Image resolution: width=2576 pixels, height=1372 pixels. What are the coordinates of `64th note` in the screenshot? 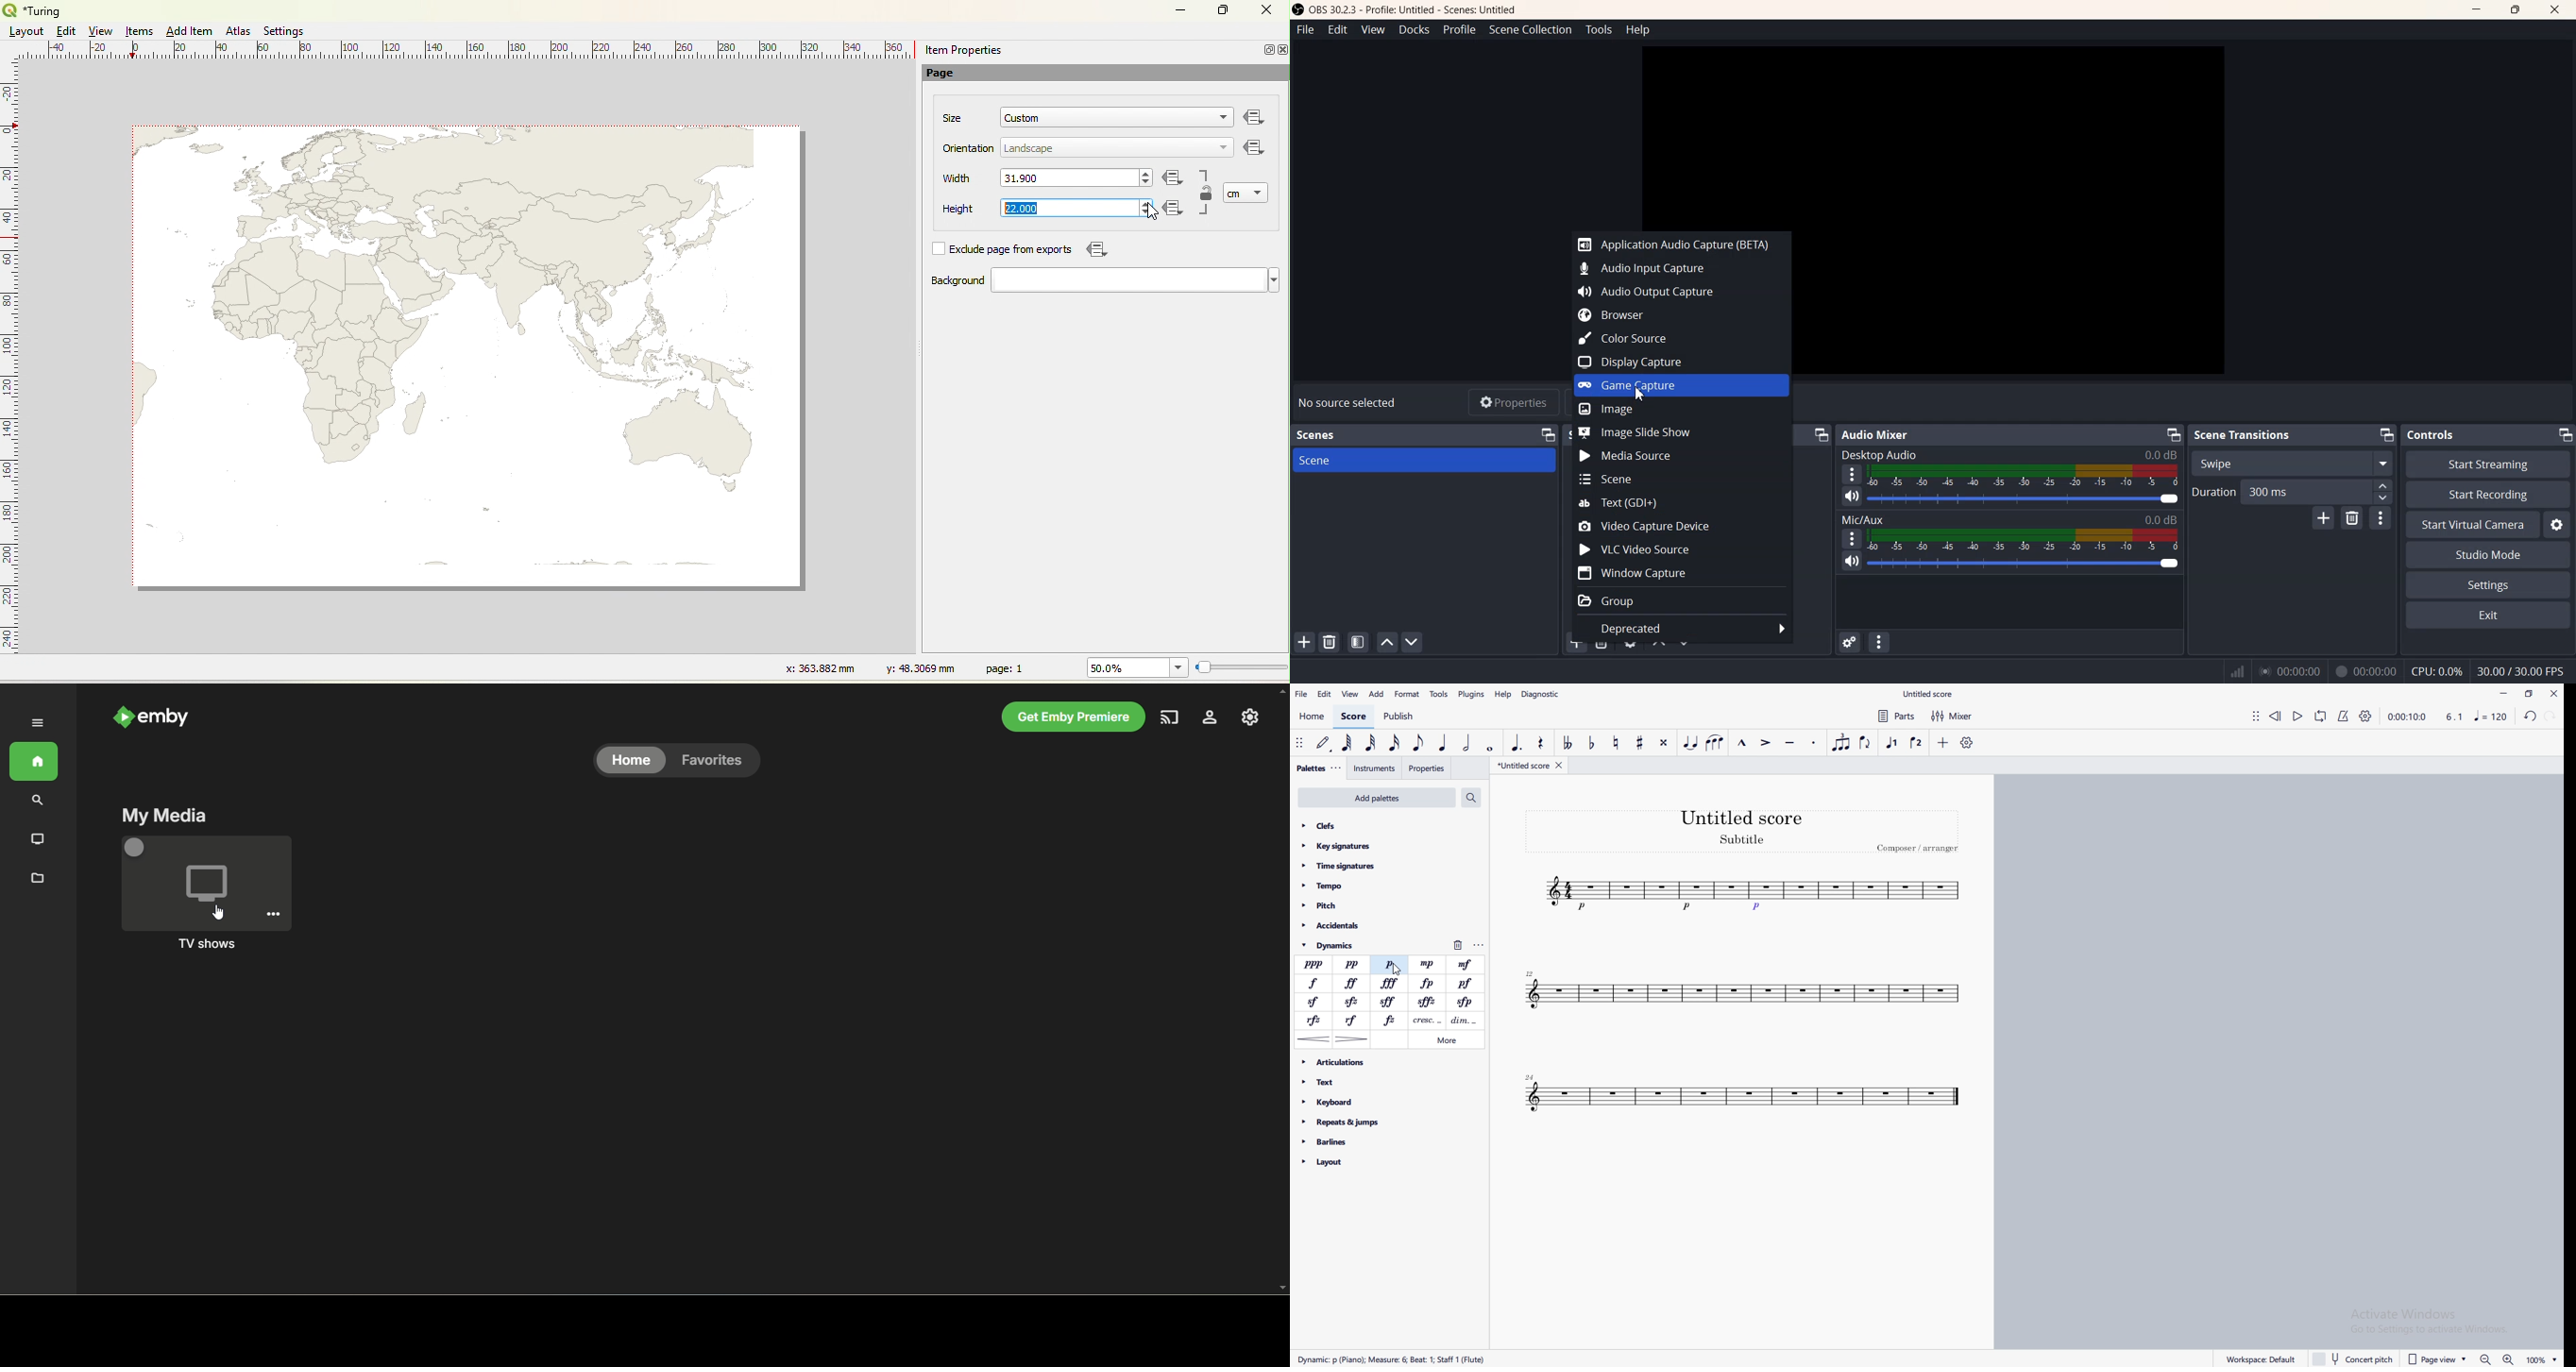 It's located at (1347, 743).